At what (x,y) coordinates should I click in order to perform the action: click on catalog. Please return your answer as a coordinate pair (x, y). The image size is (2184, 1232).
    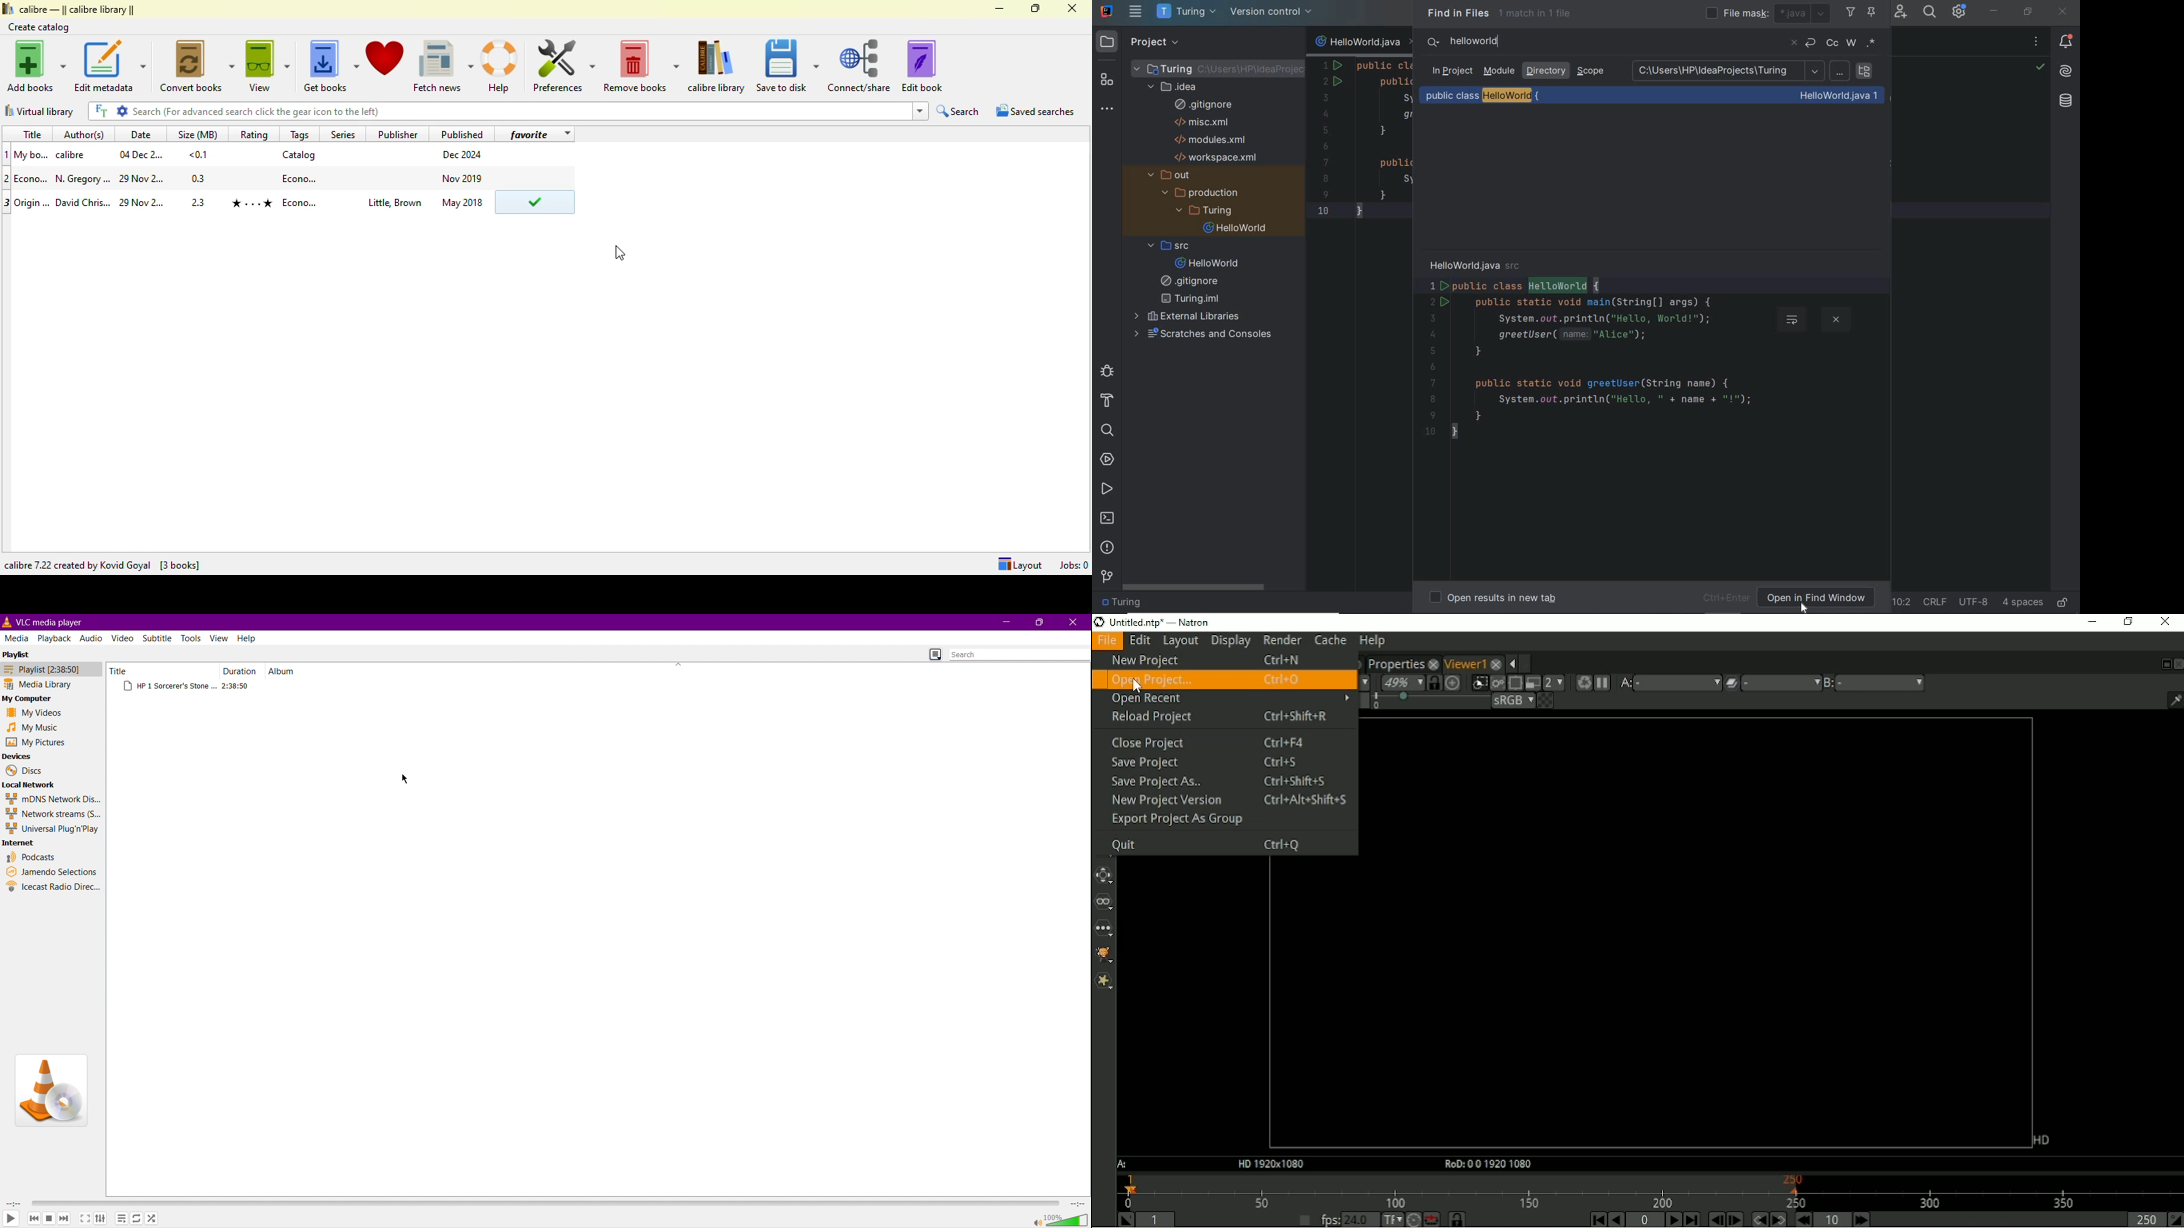
    Looking at the image, I should click on (299, 154).